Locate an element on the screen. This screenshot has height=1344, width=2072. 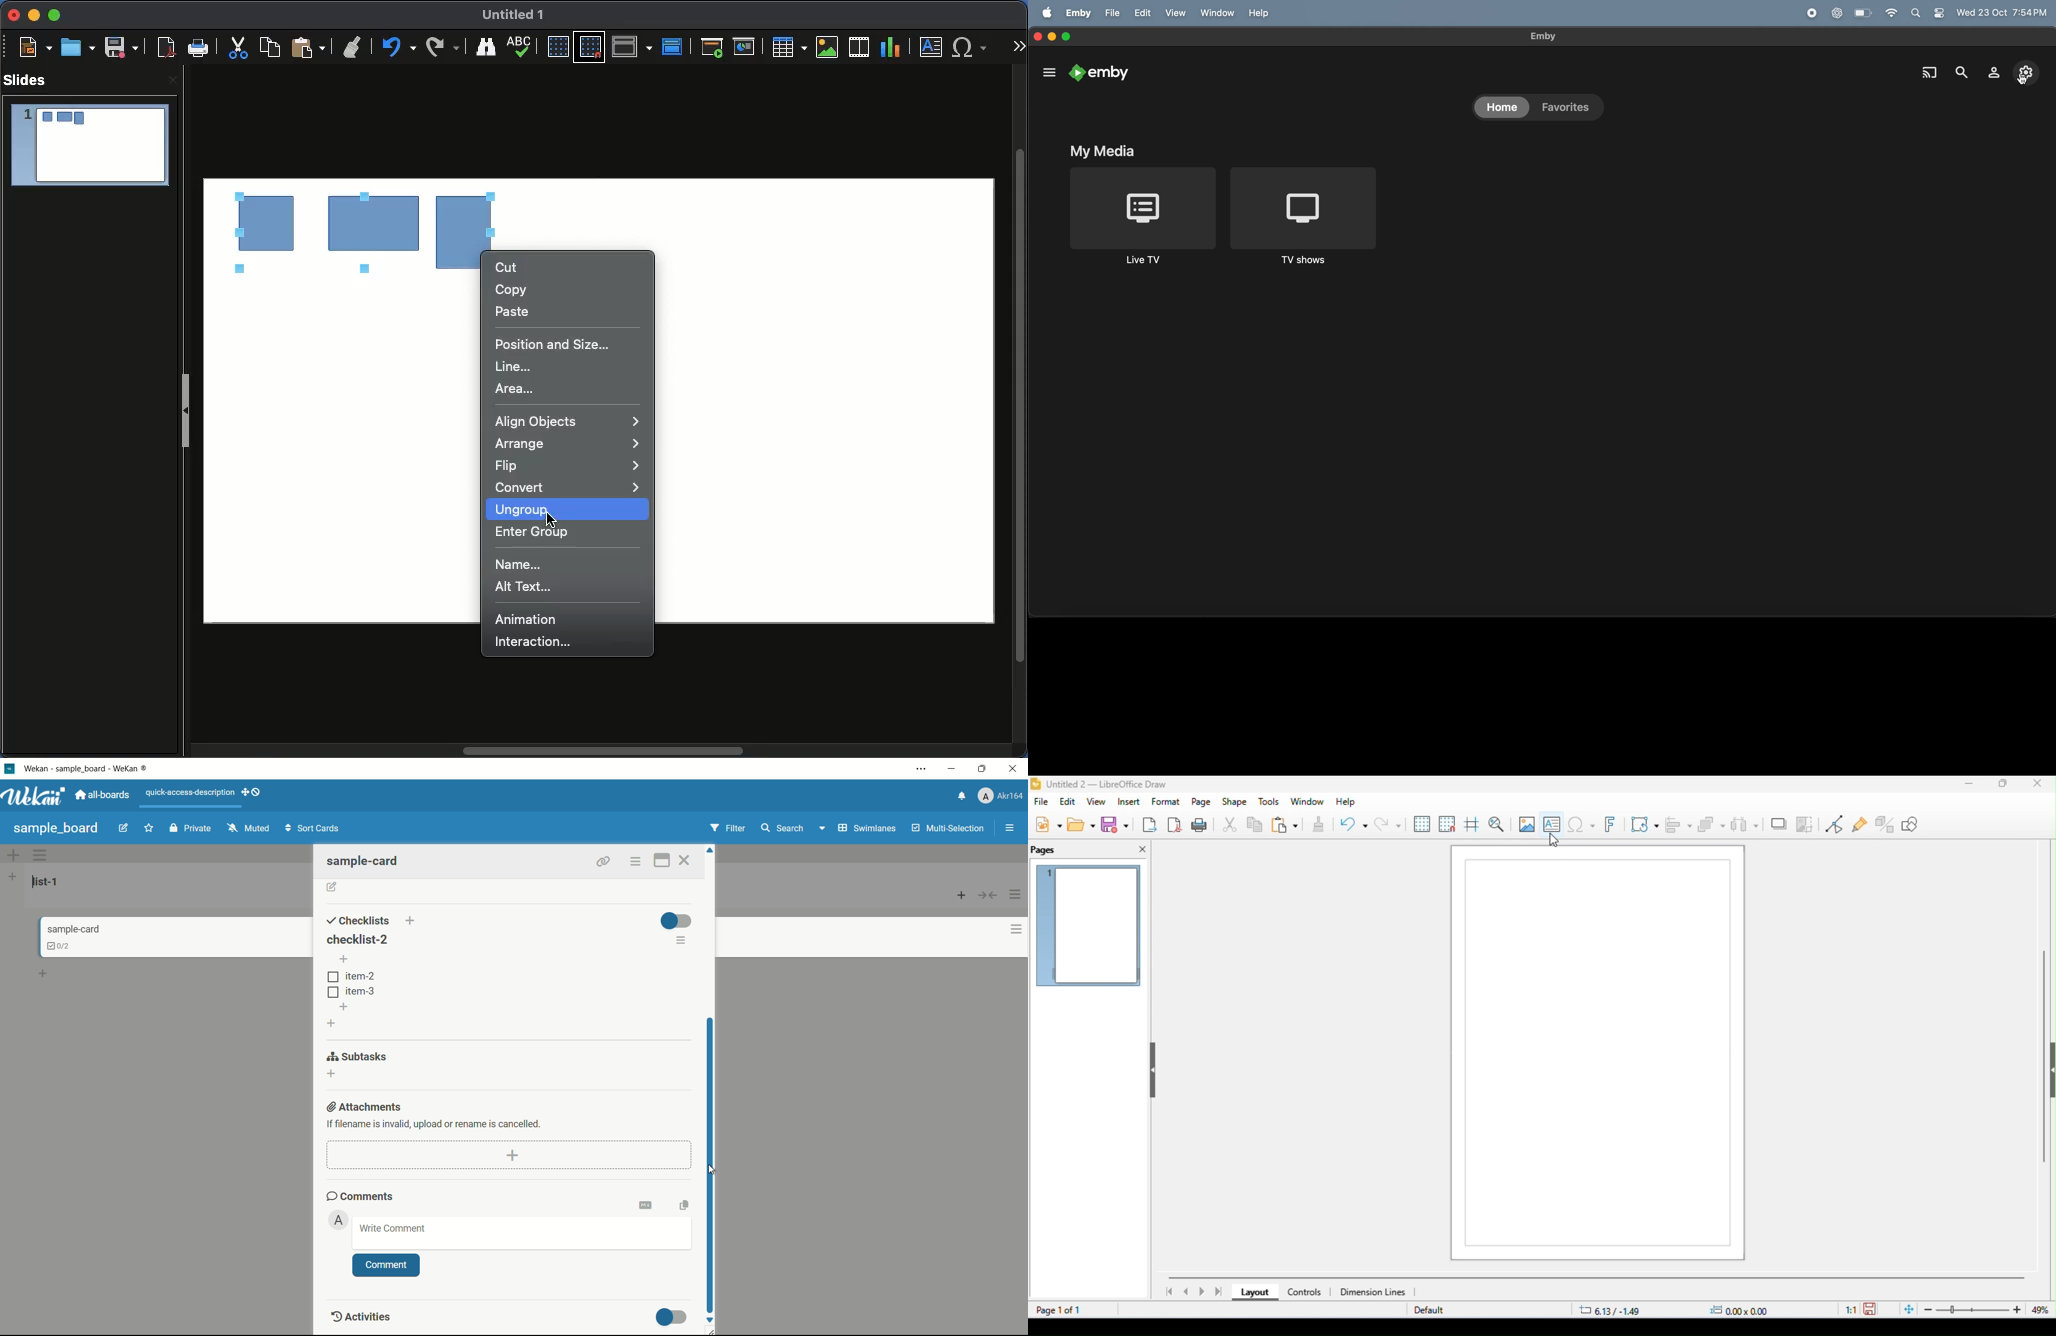
options is located at coordinates (636, 861).